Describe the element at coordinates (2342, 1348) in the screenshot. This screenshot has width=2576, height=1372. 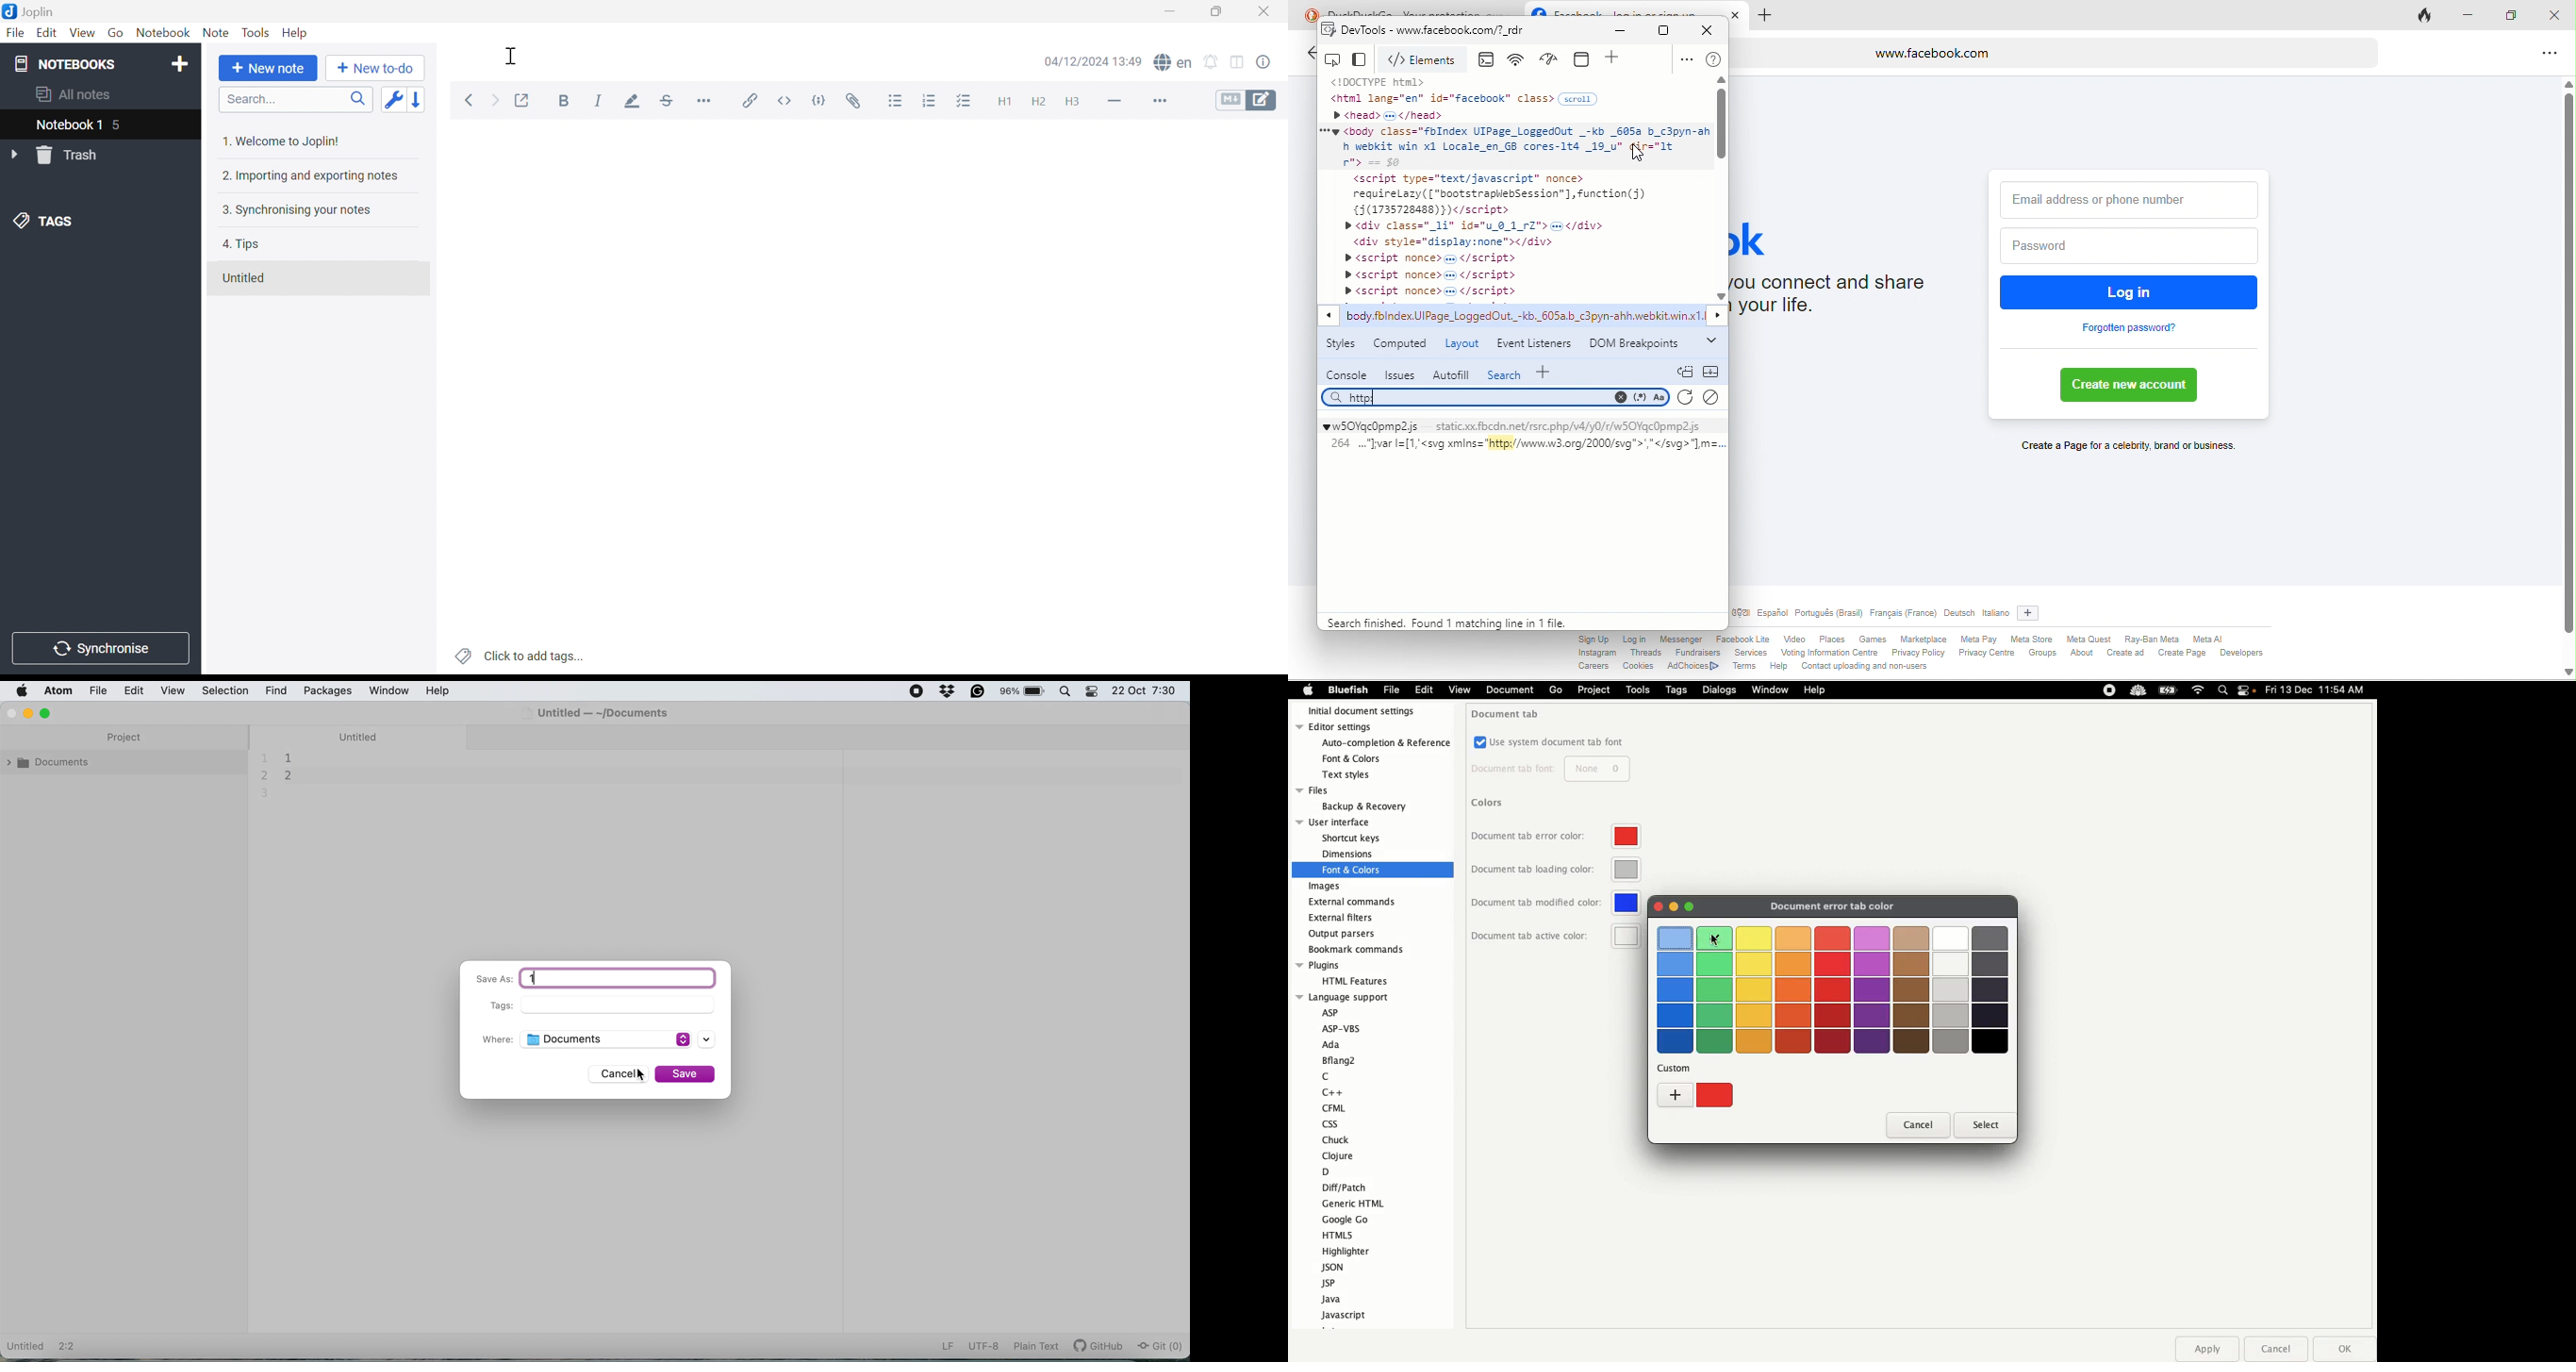
I see `Ok` at that location.